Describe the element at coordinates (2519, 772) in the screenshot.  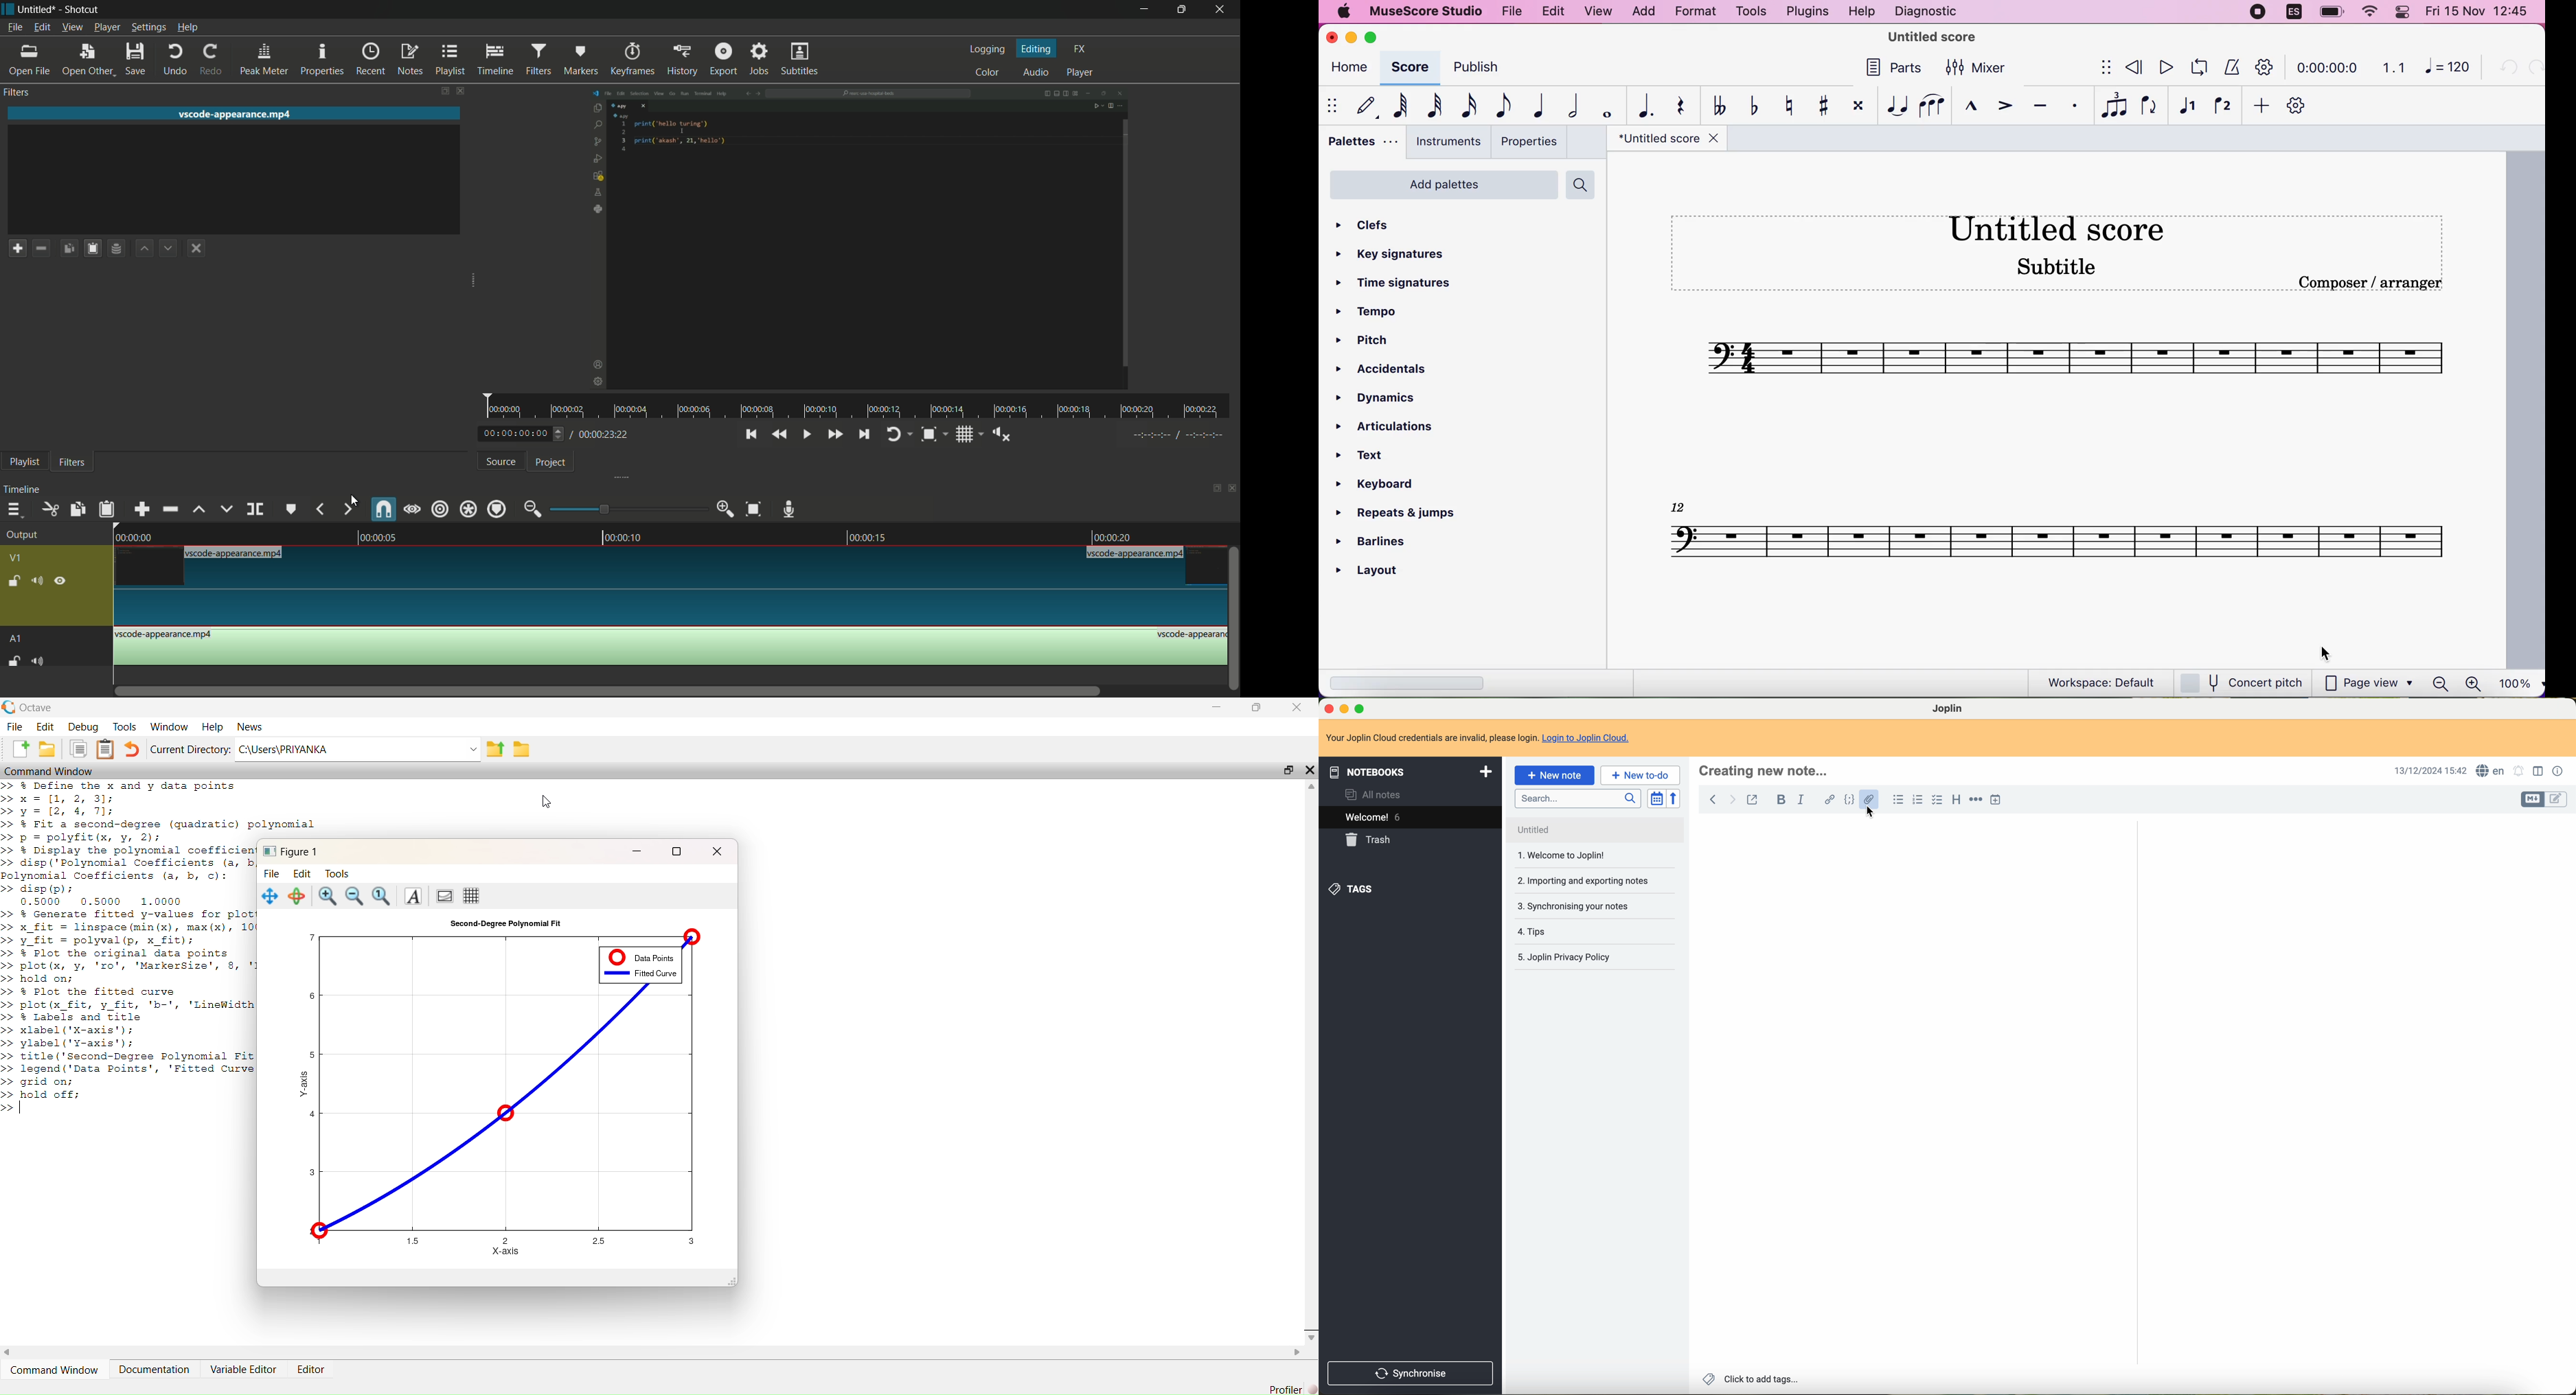
I see `set alarm` at that location.